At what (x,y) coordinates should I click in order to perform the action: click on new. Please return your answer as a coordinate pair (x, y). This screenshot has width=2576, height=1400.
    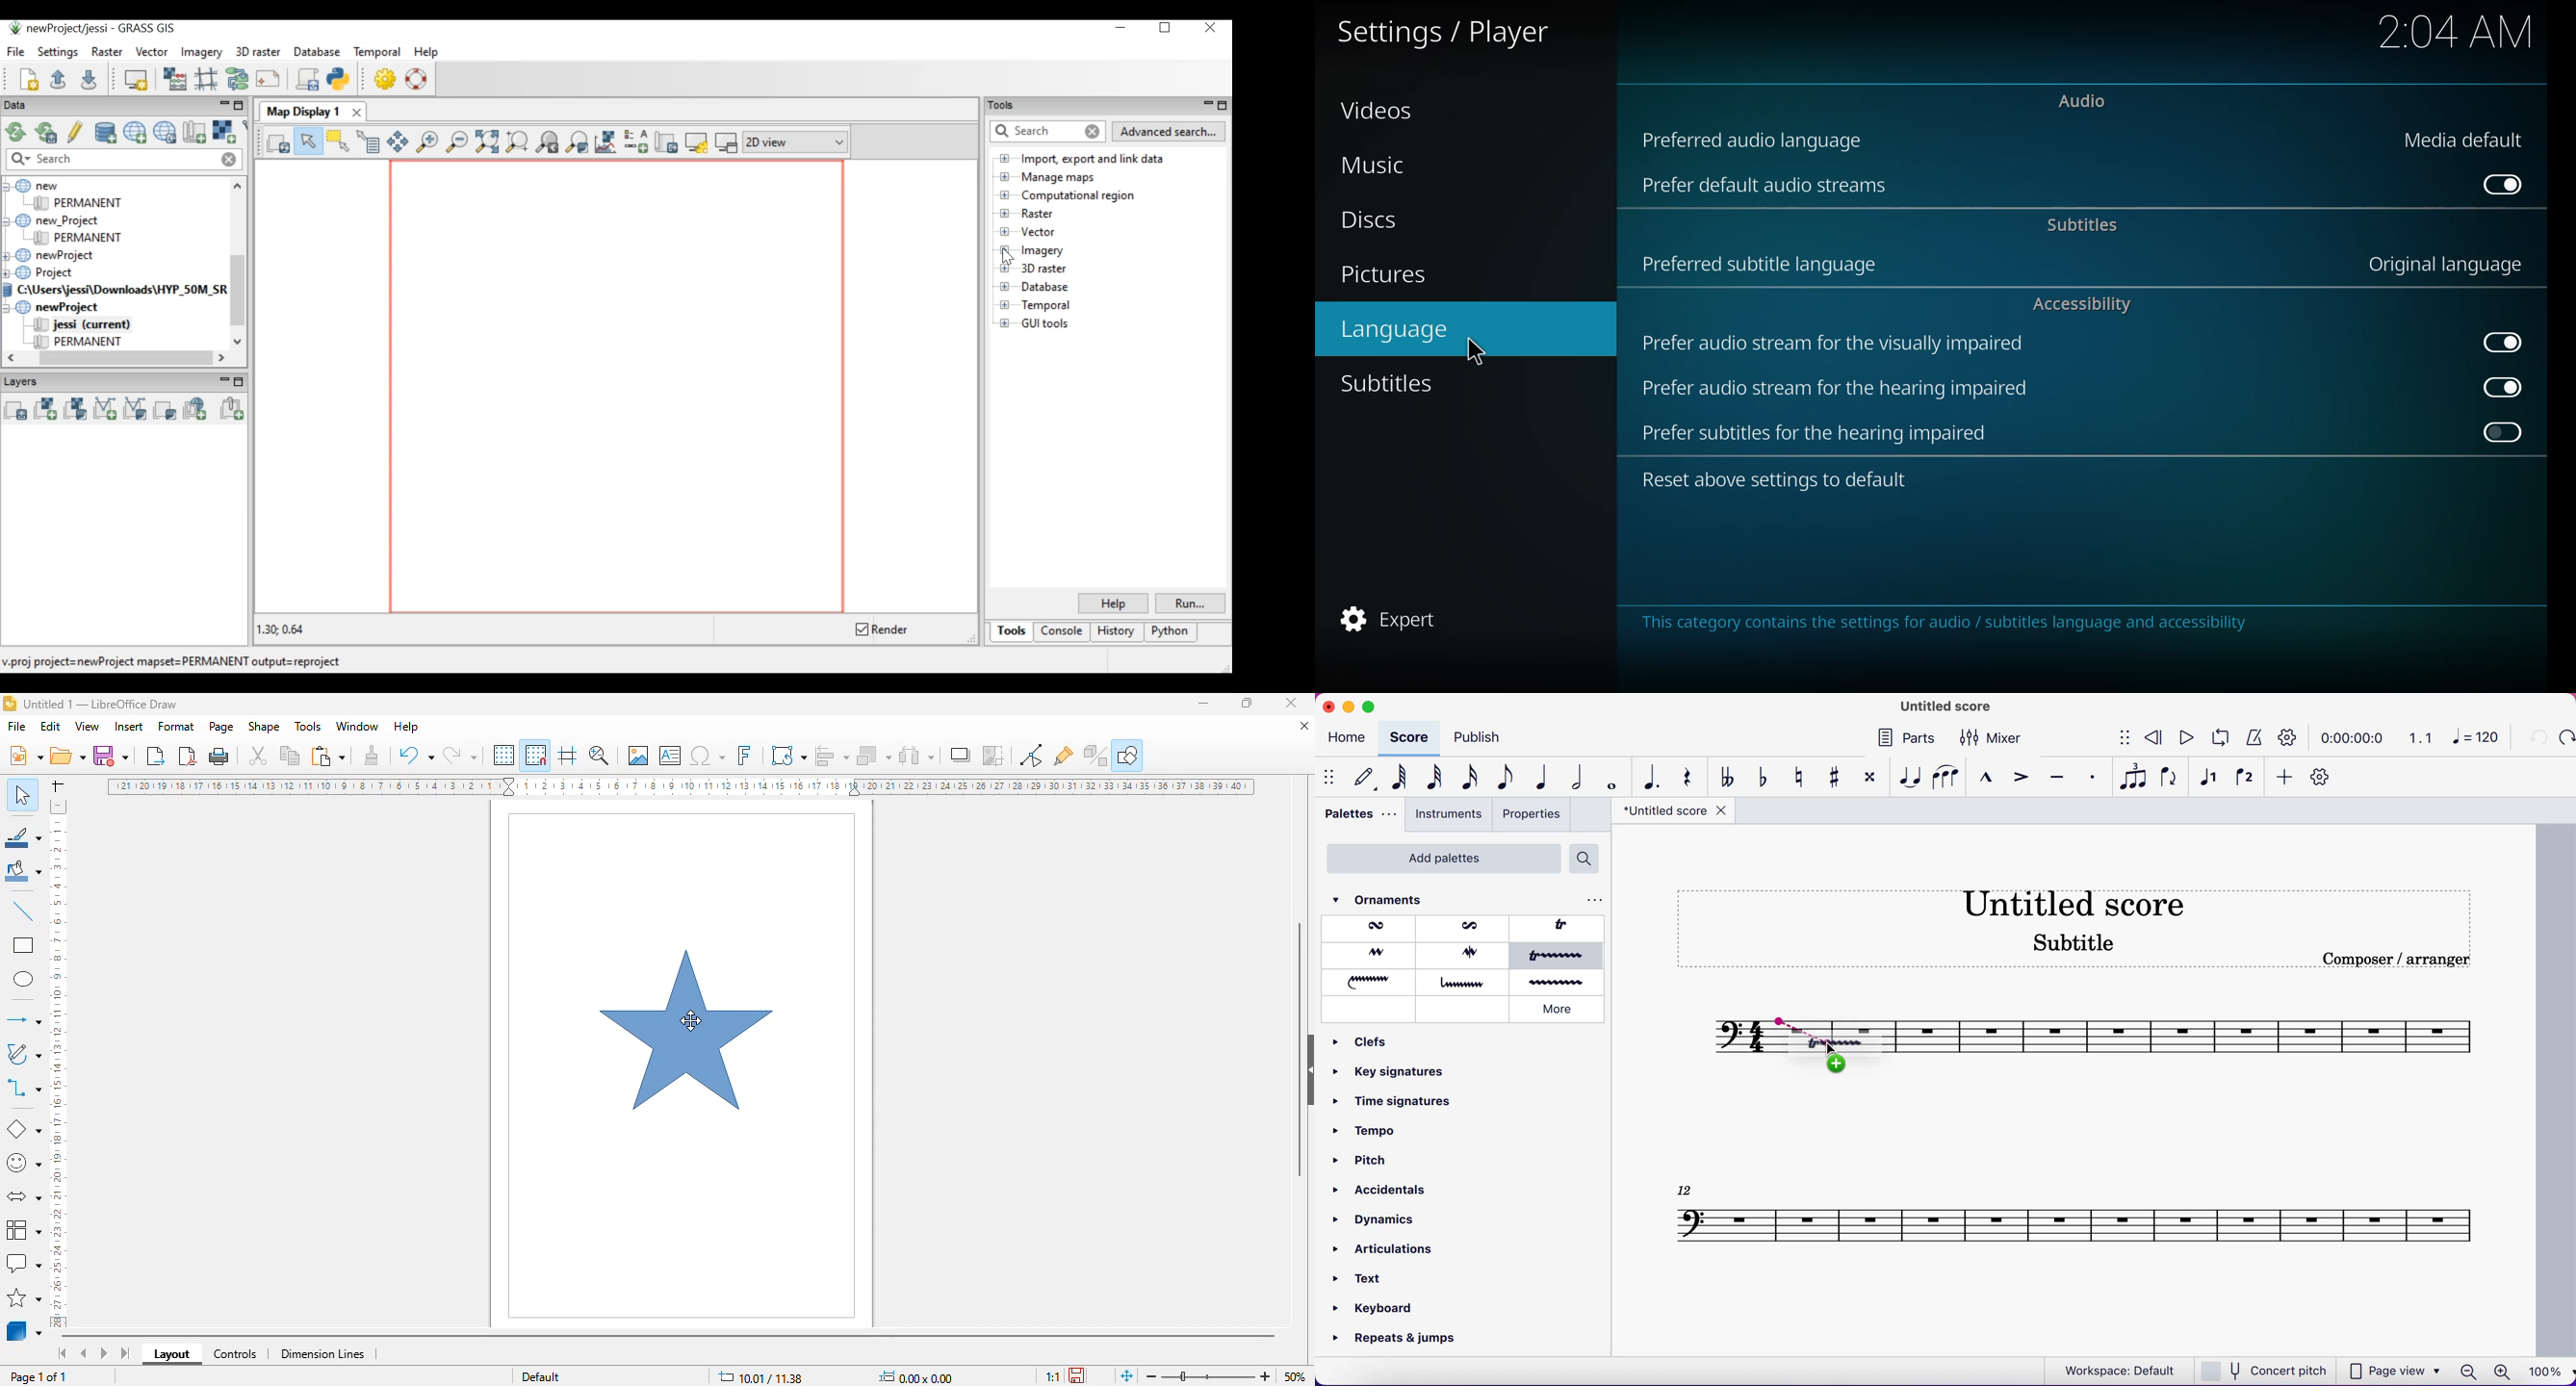
    Looking at the image, I should click on (25, 756).